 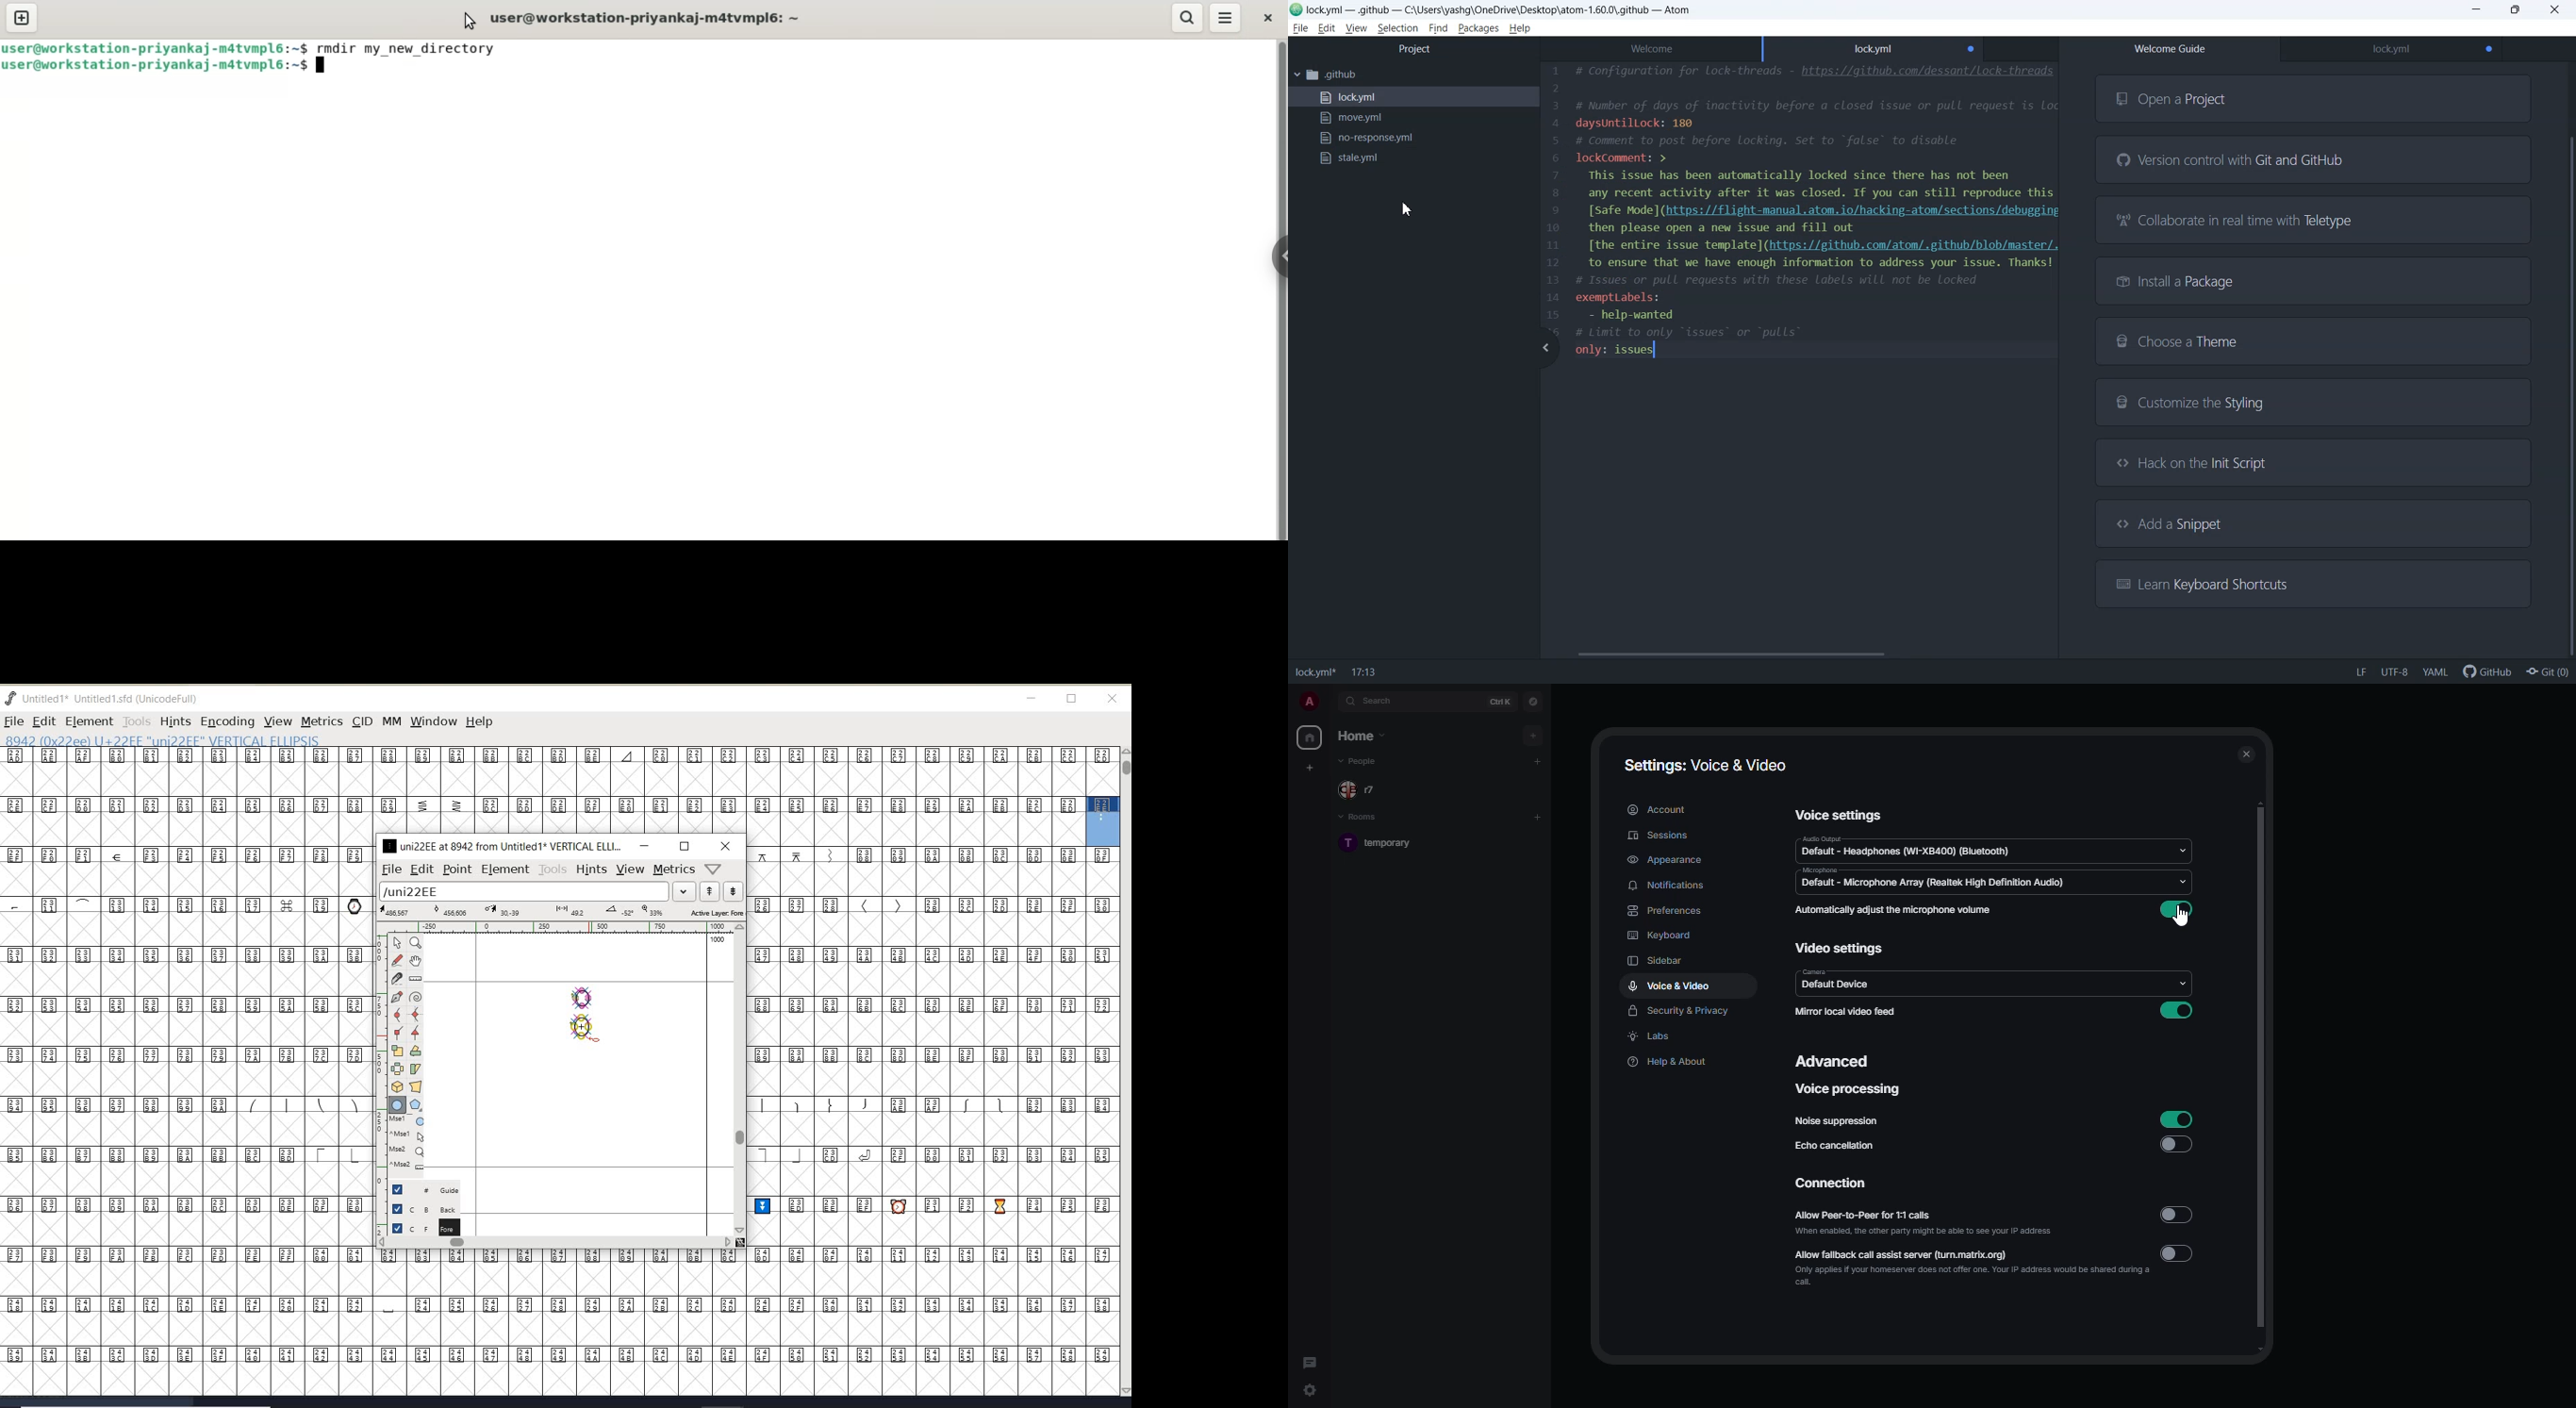 I want to click on home, so click(x=1311, y=737).